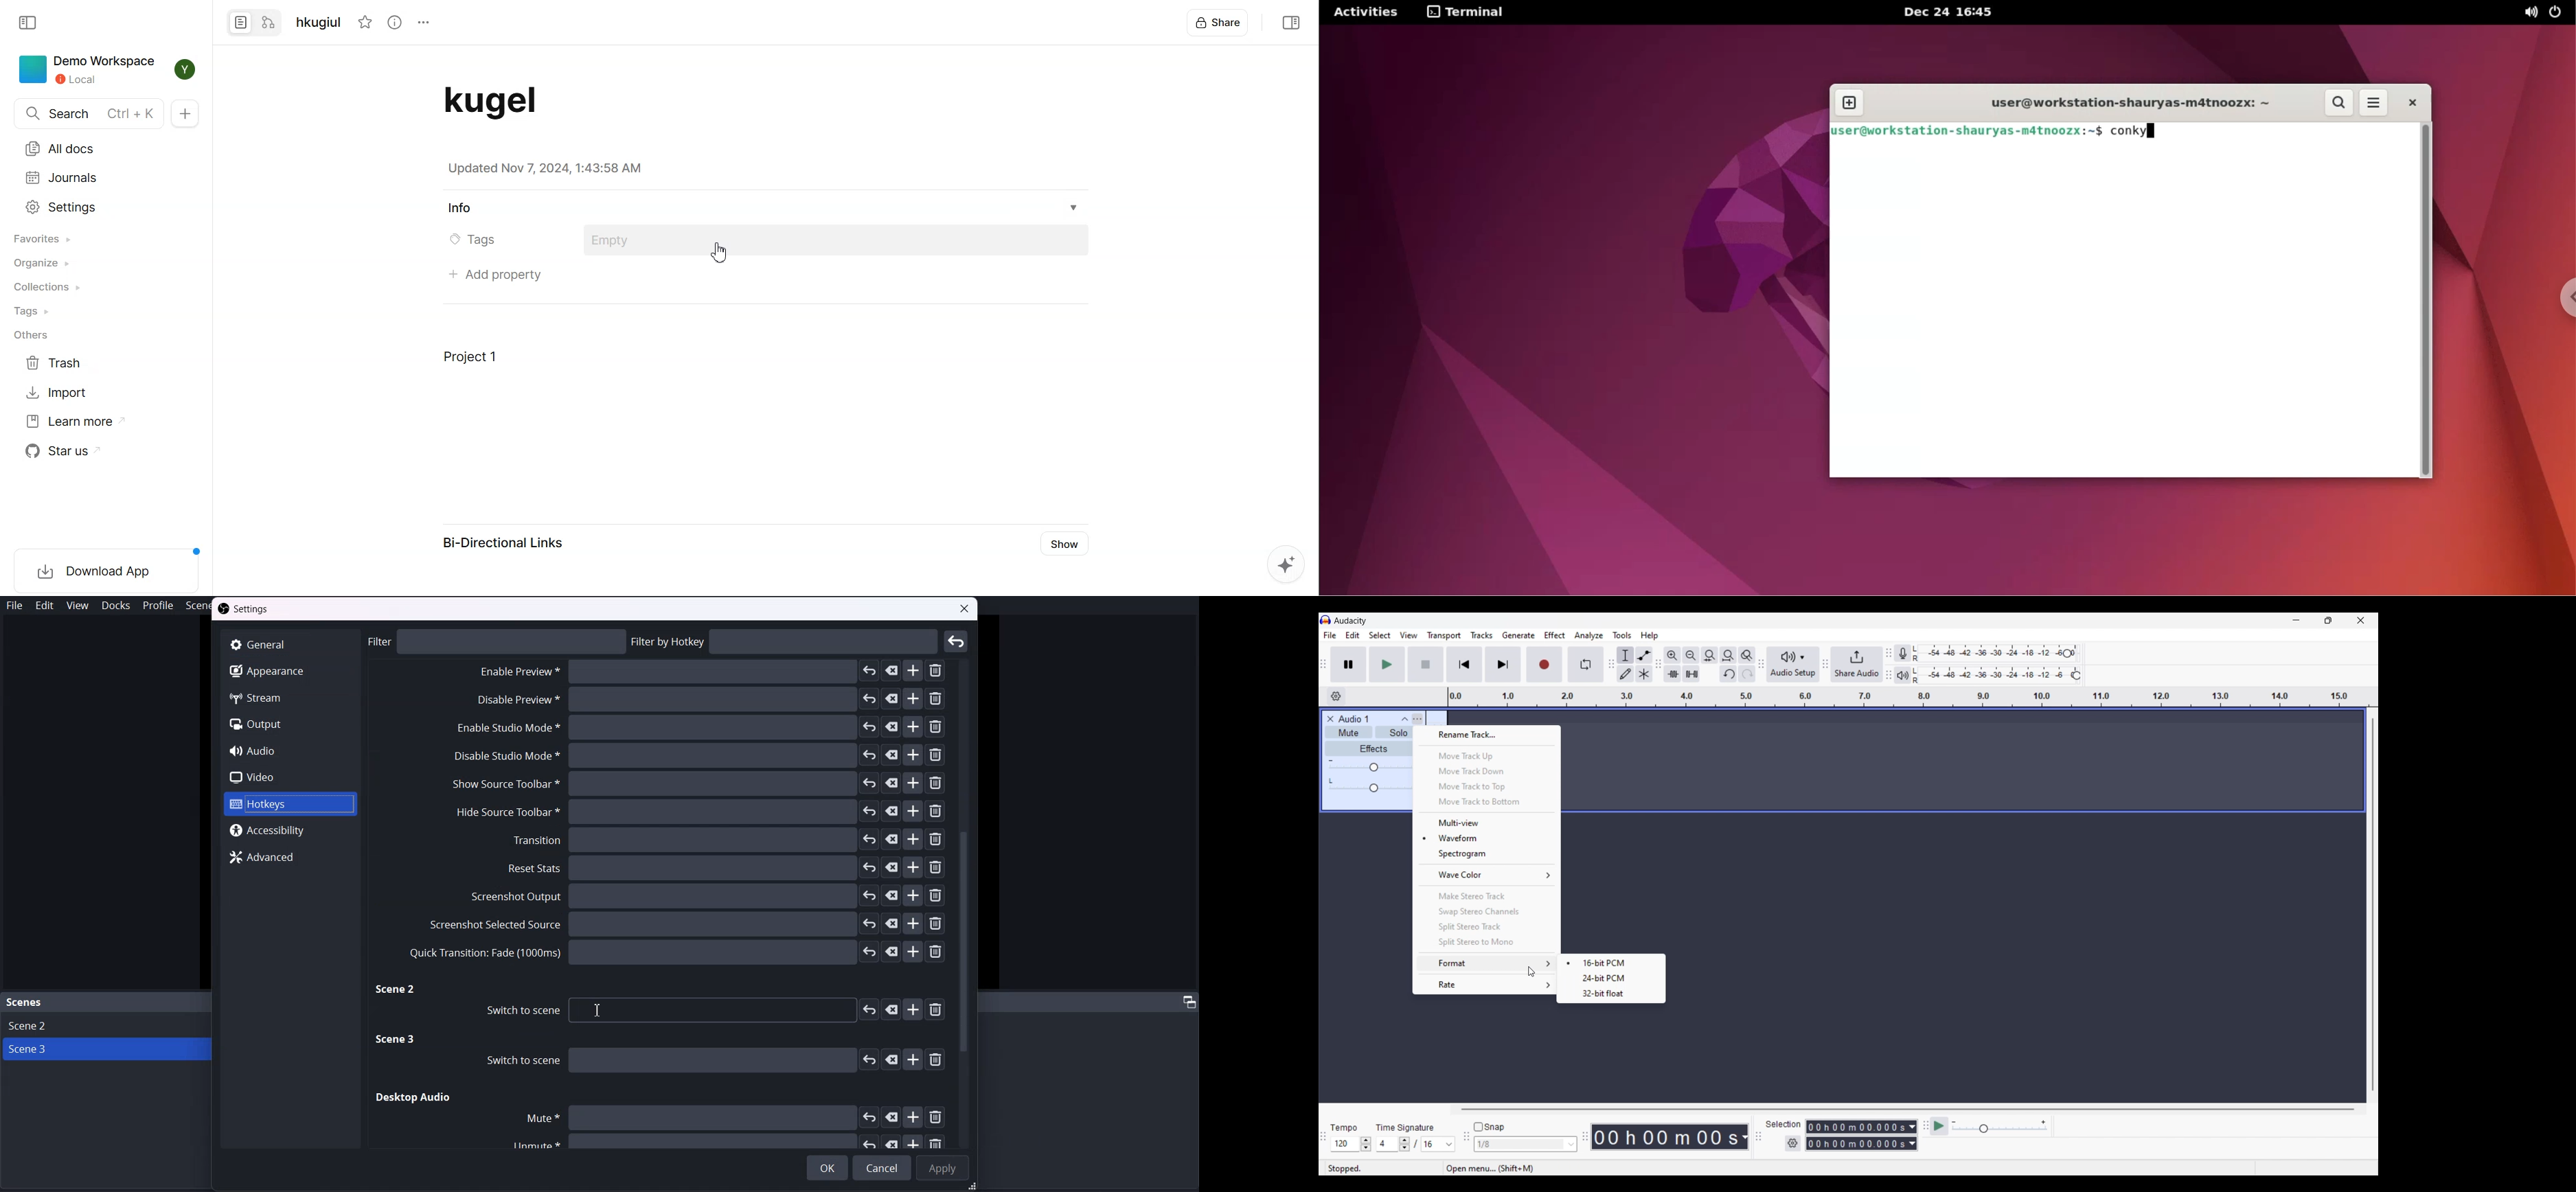  Describe the element at coordinates (1331, 759) in the screenshot. I see `-` at that location.